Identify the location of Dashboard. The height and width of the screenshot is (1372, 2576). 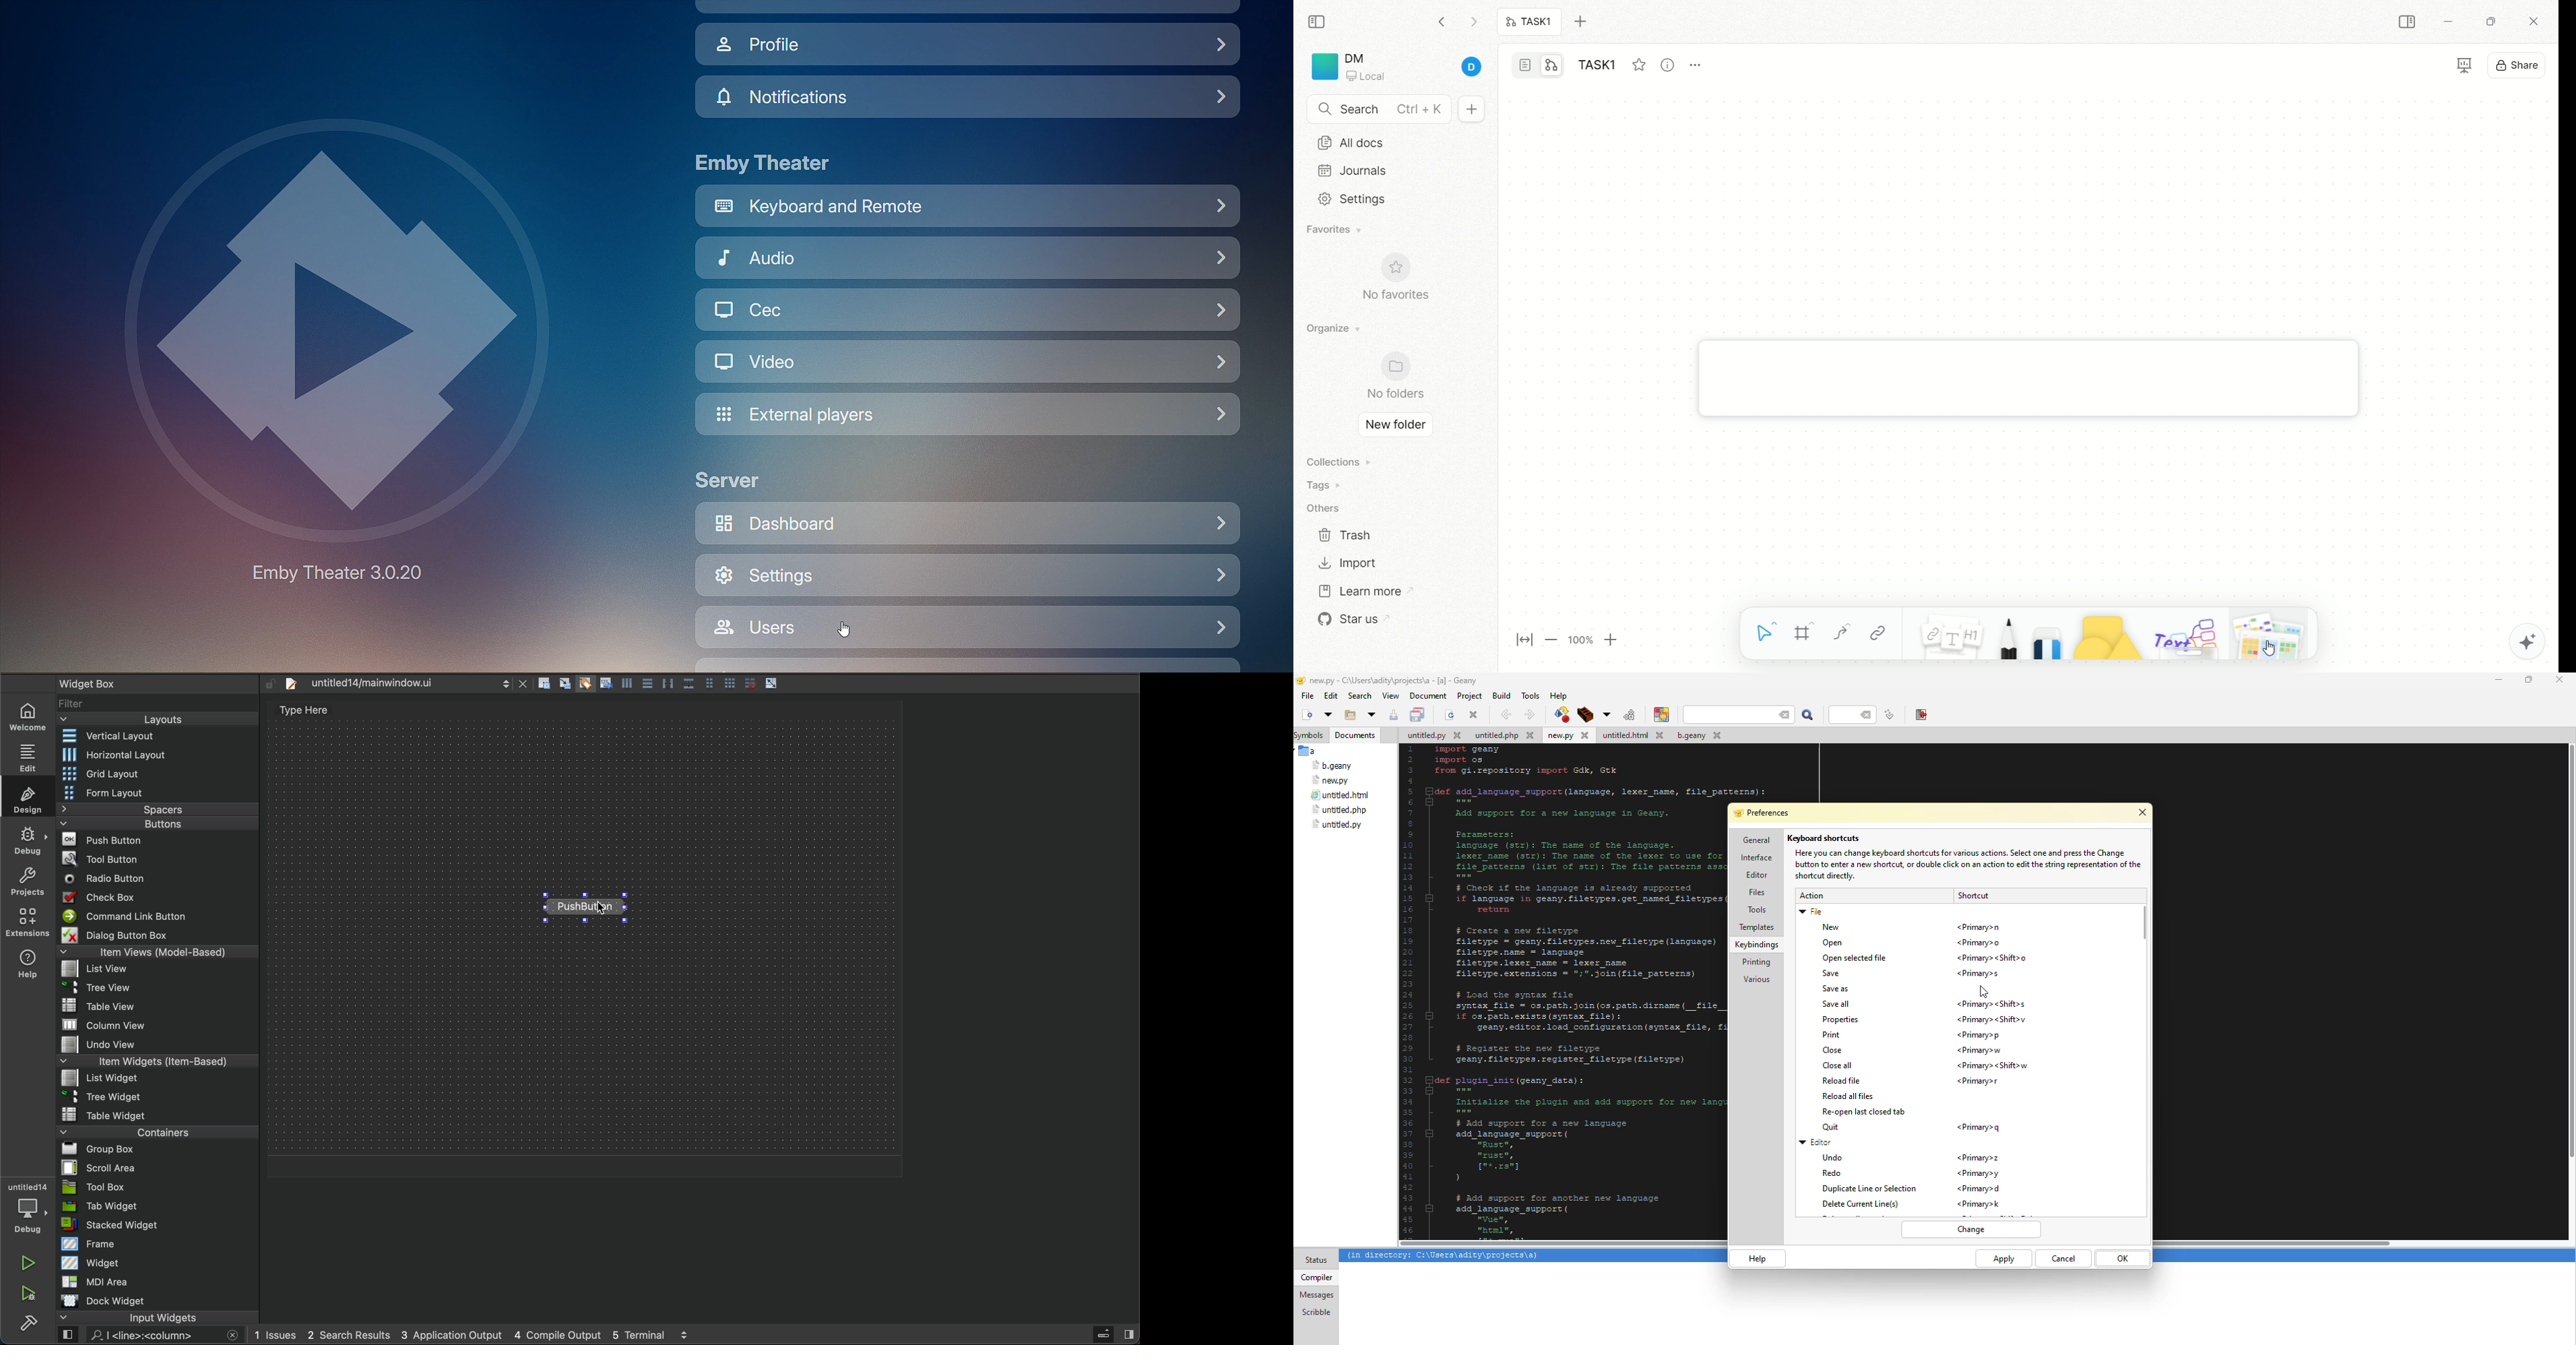
(970, 522).